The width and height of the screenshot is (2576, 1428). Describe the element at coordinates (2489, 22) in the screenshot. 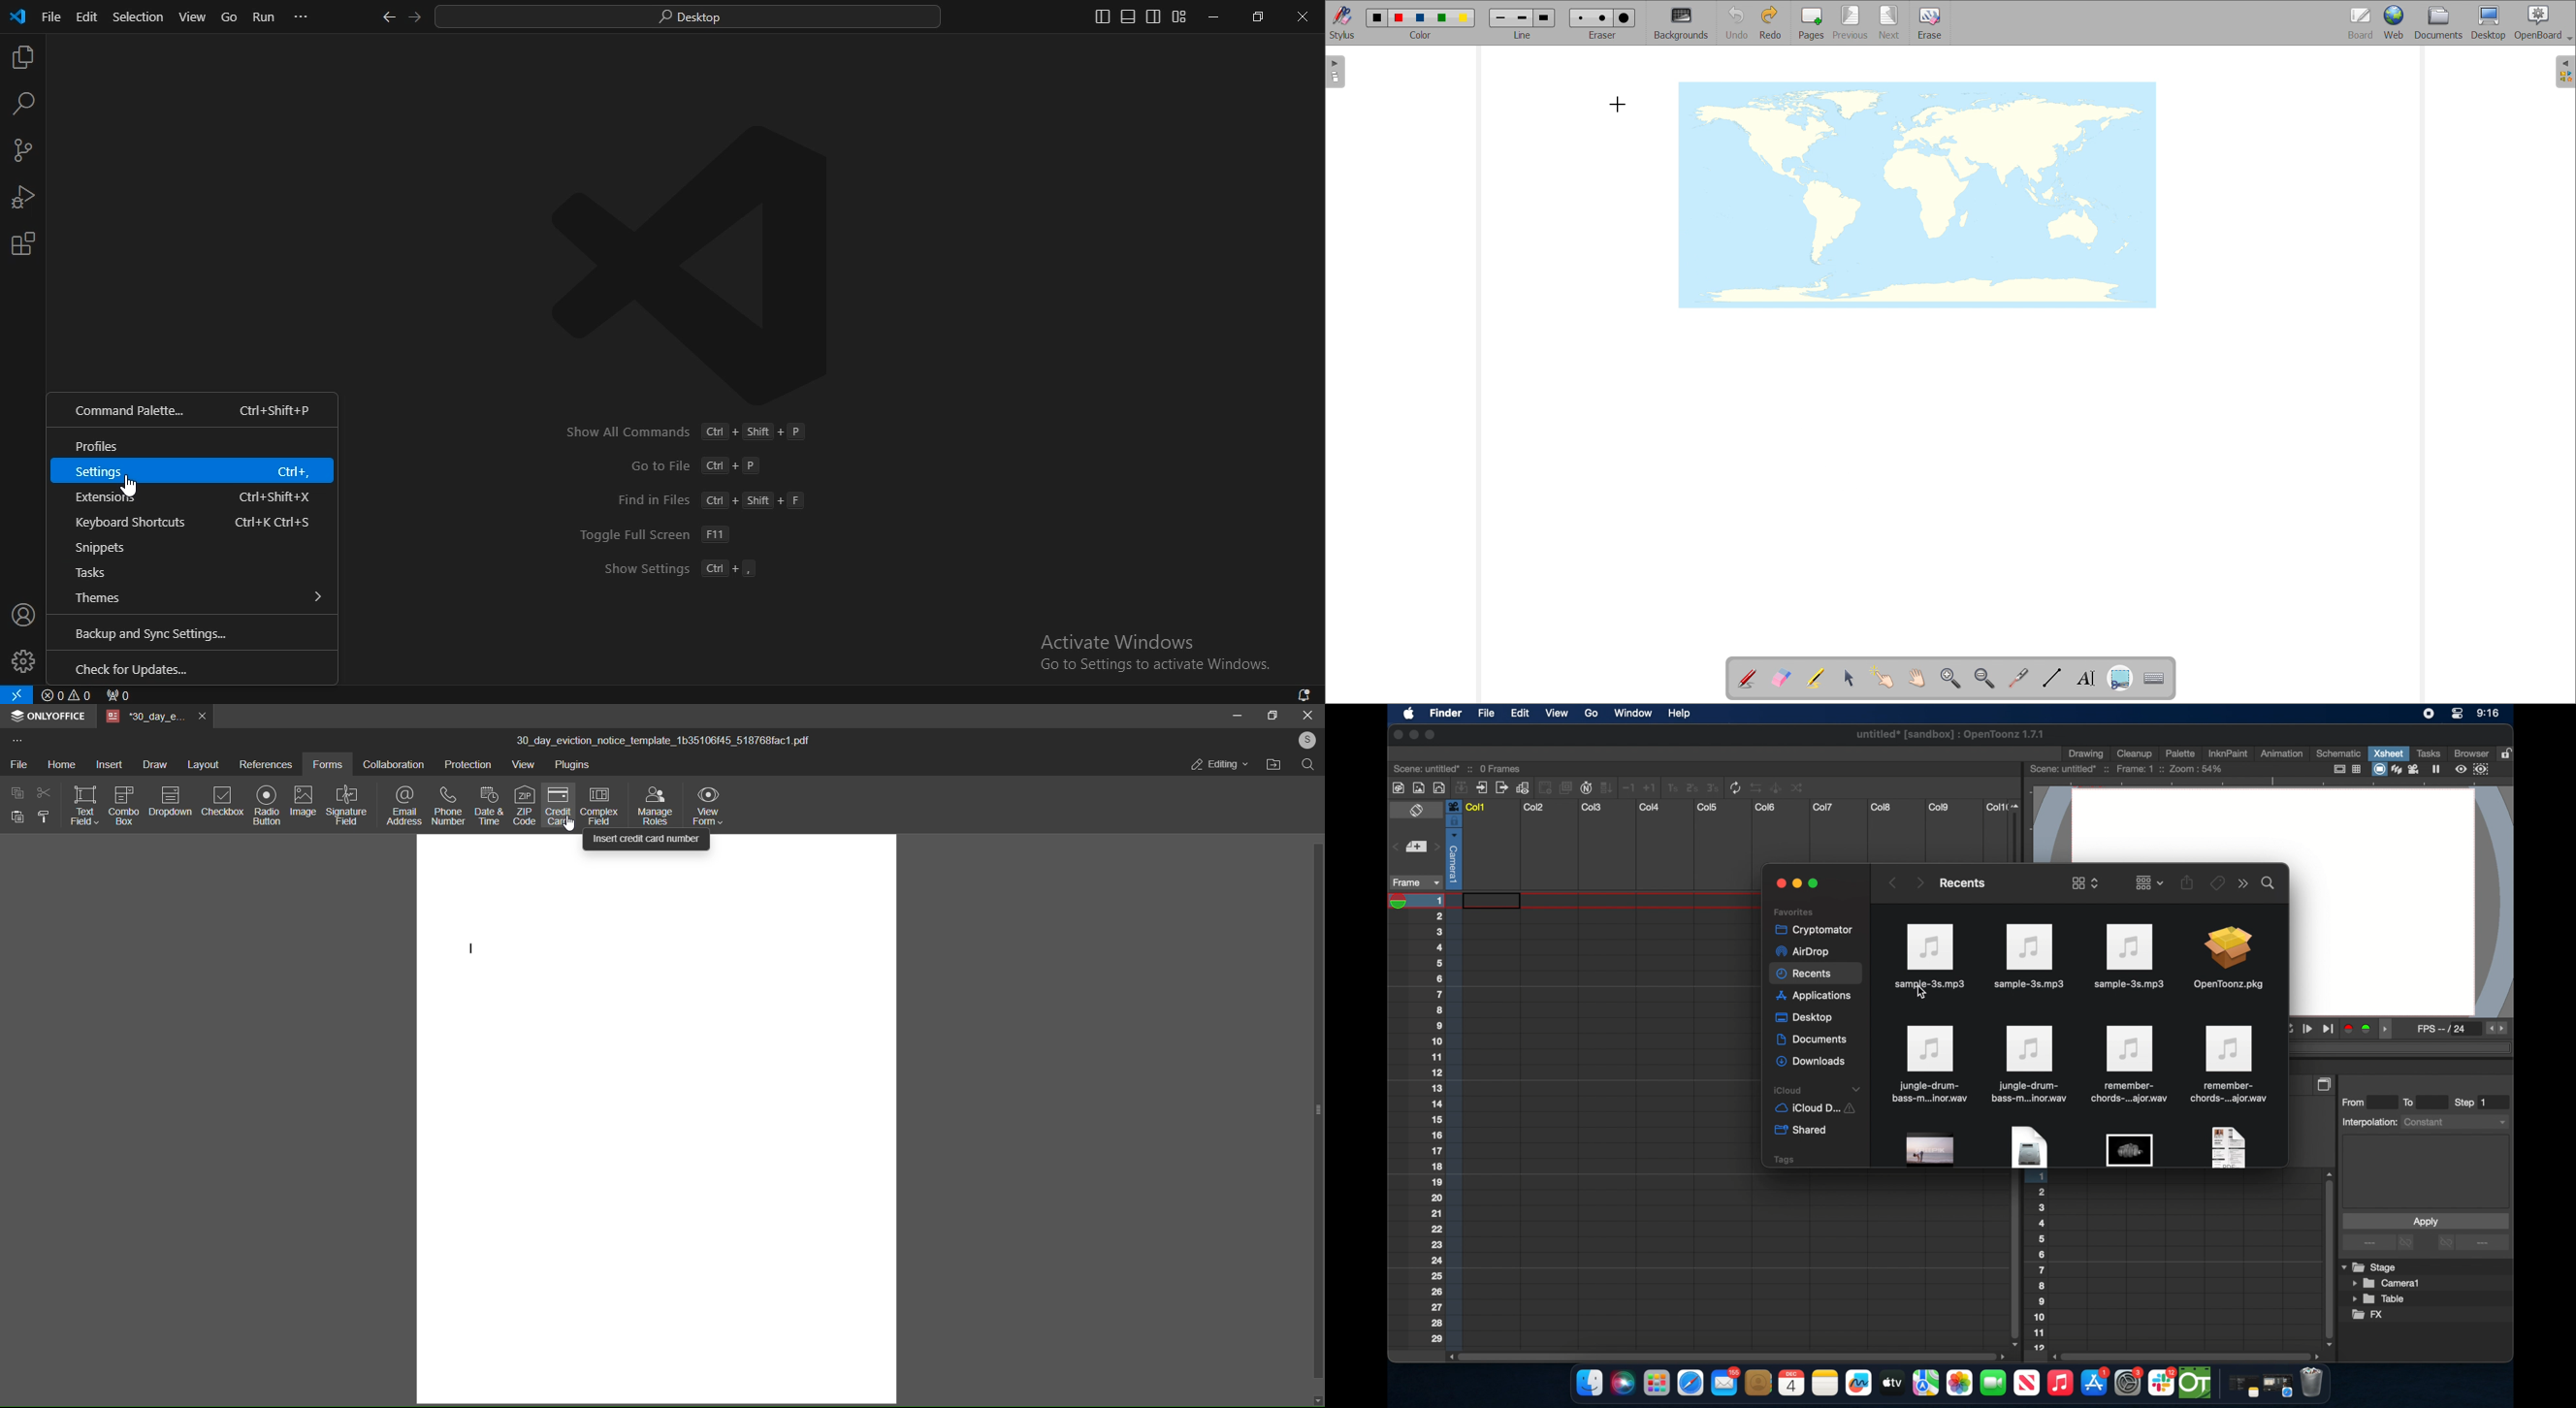

I see `desktop` at that location.